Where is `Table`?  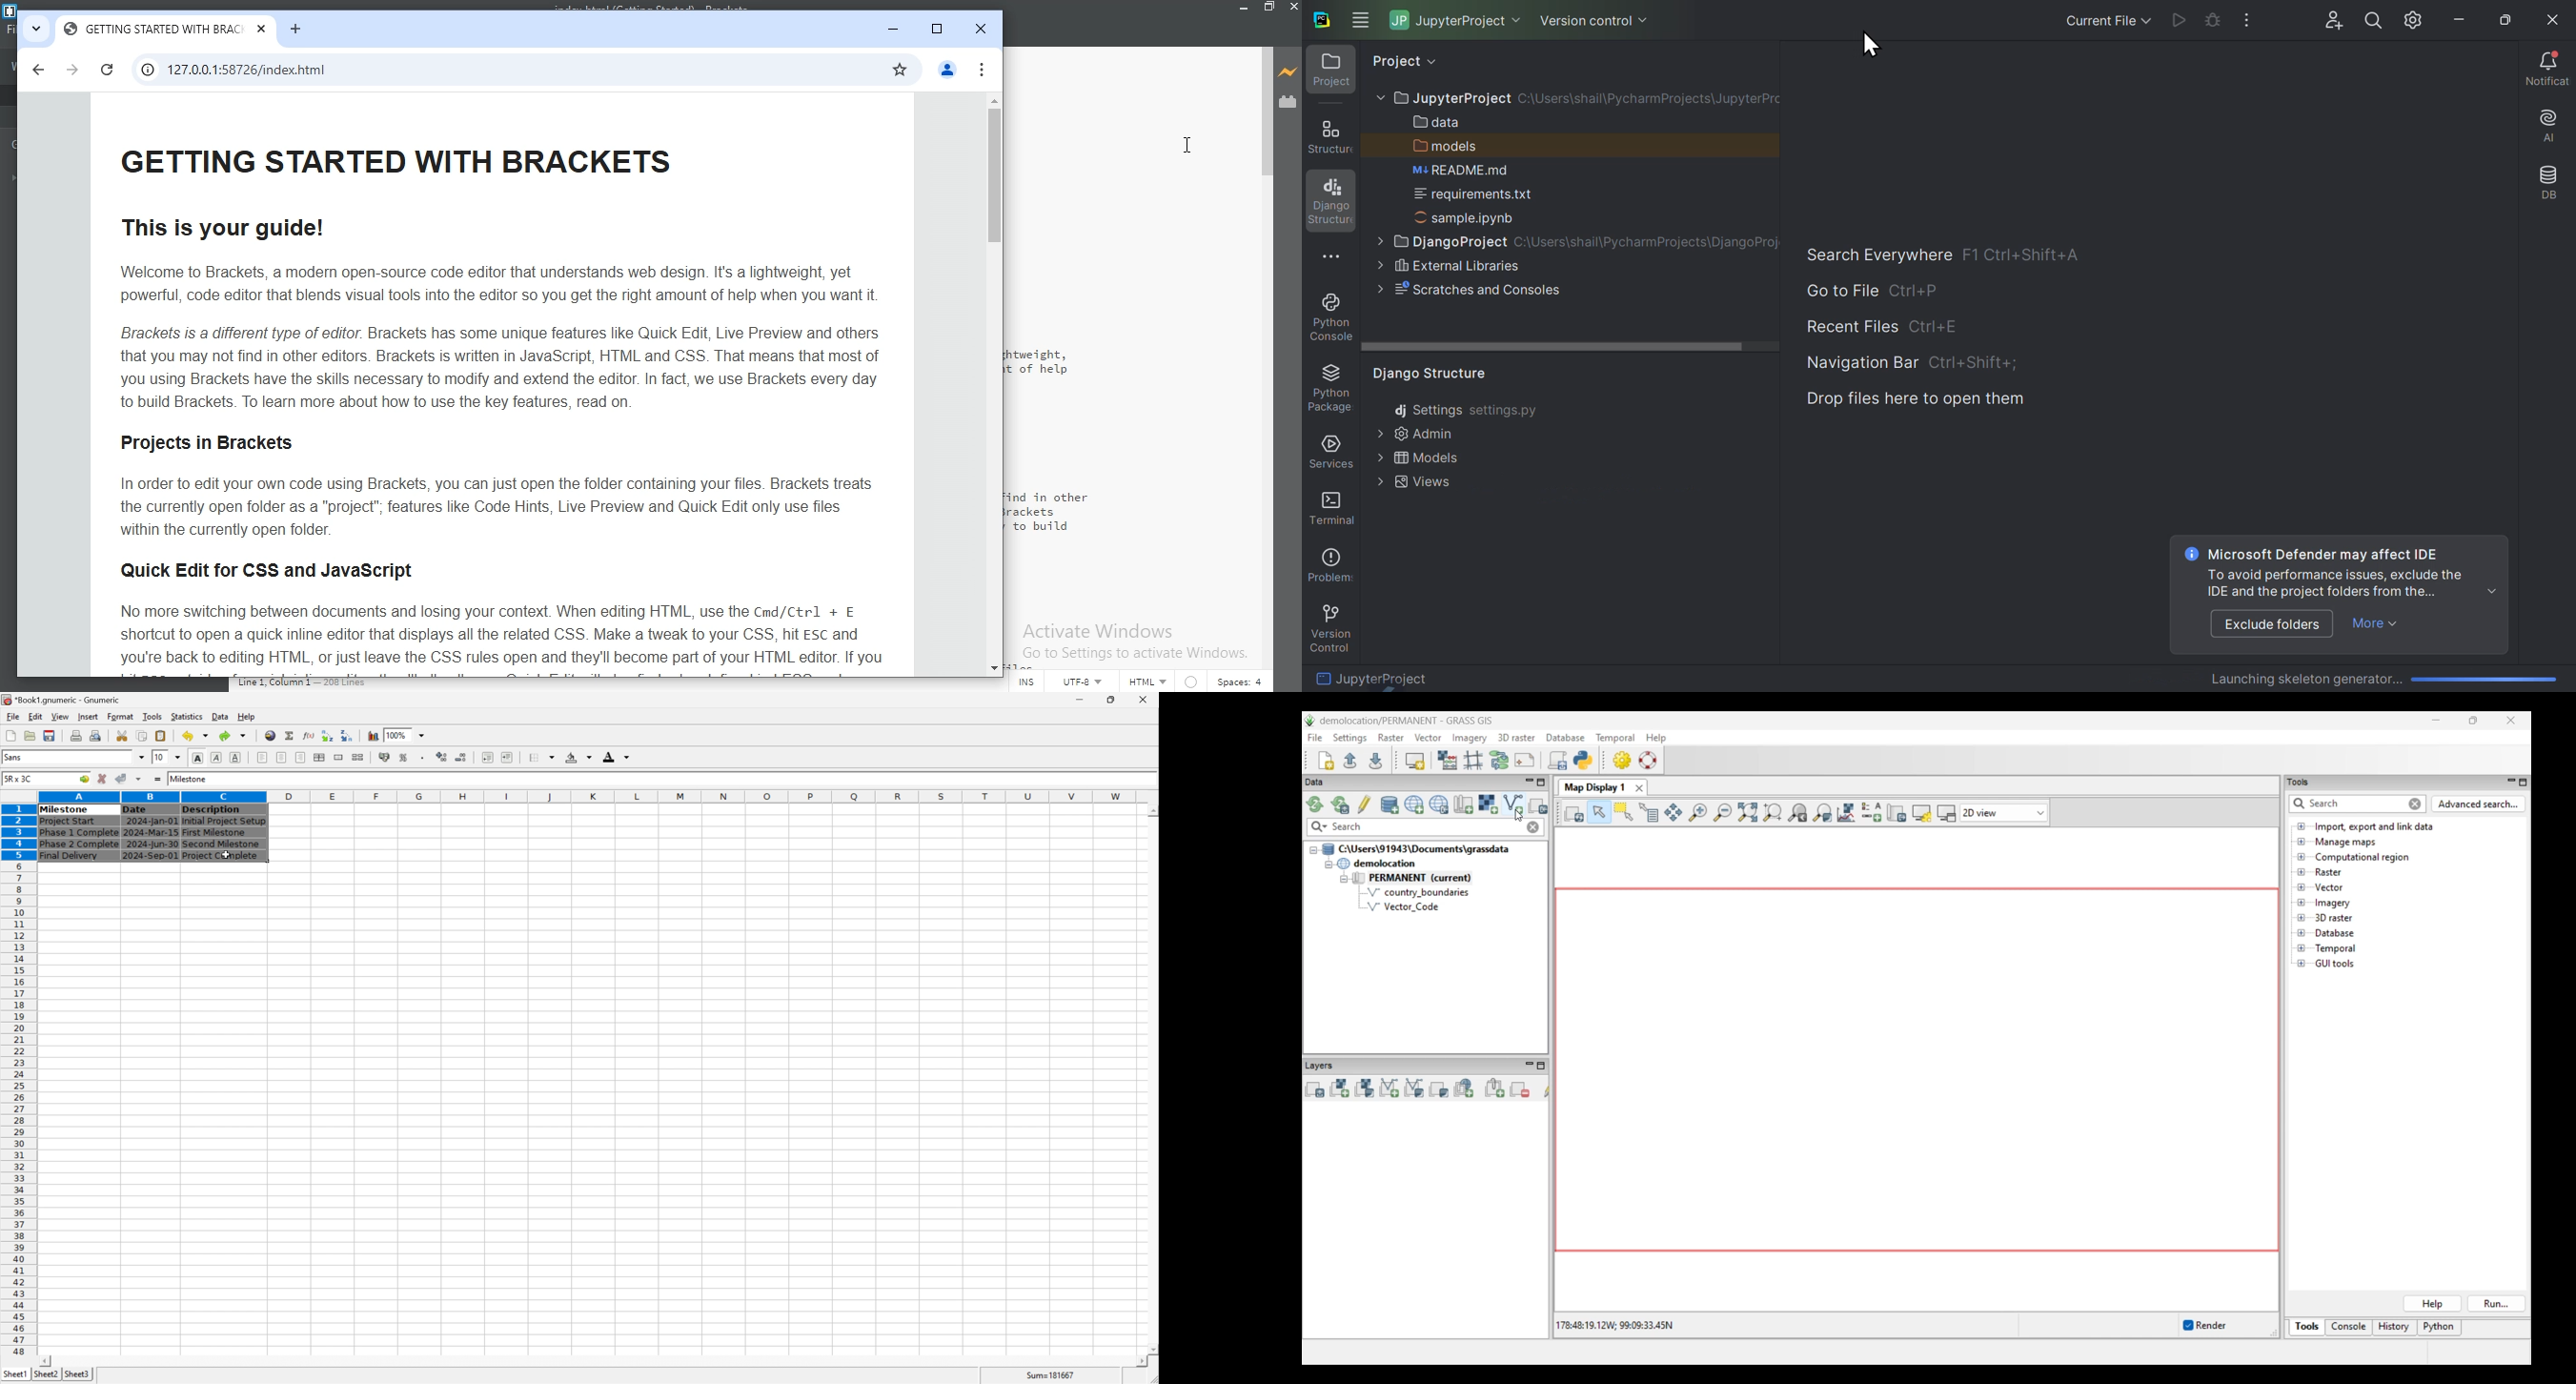 Table is located at coordinates (155, 832).